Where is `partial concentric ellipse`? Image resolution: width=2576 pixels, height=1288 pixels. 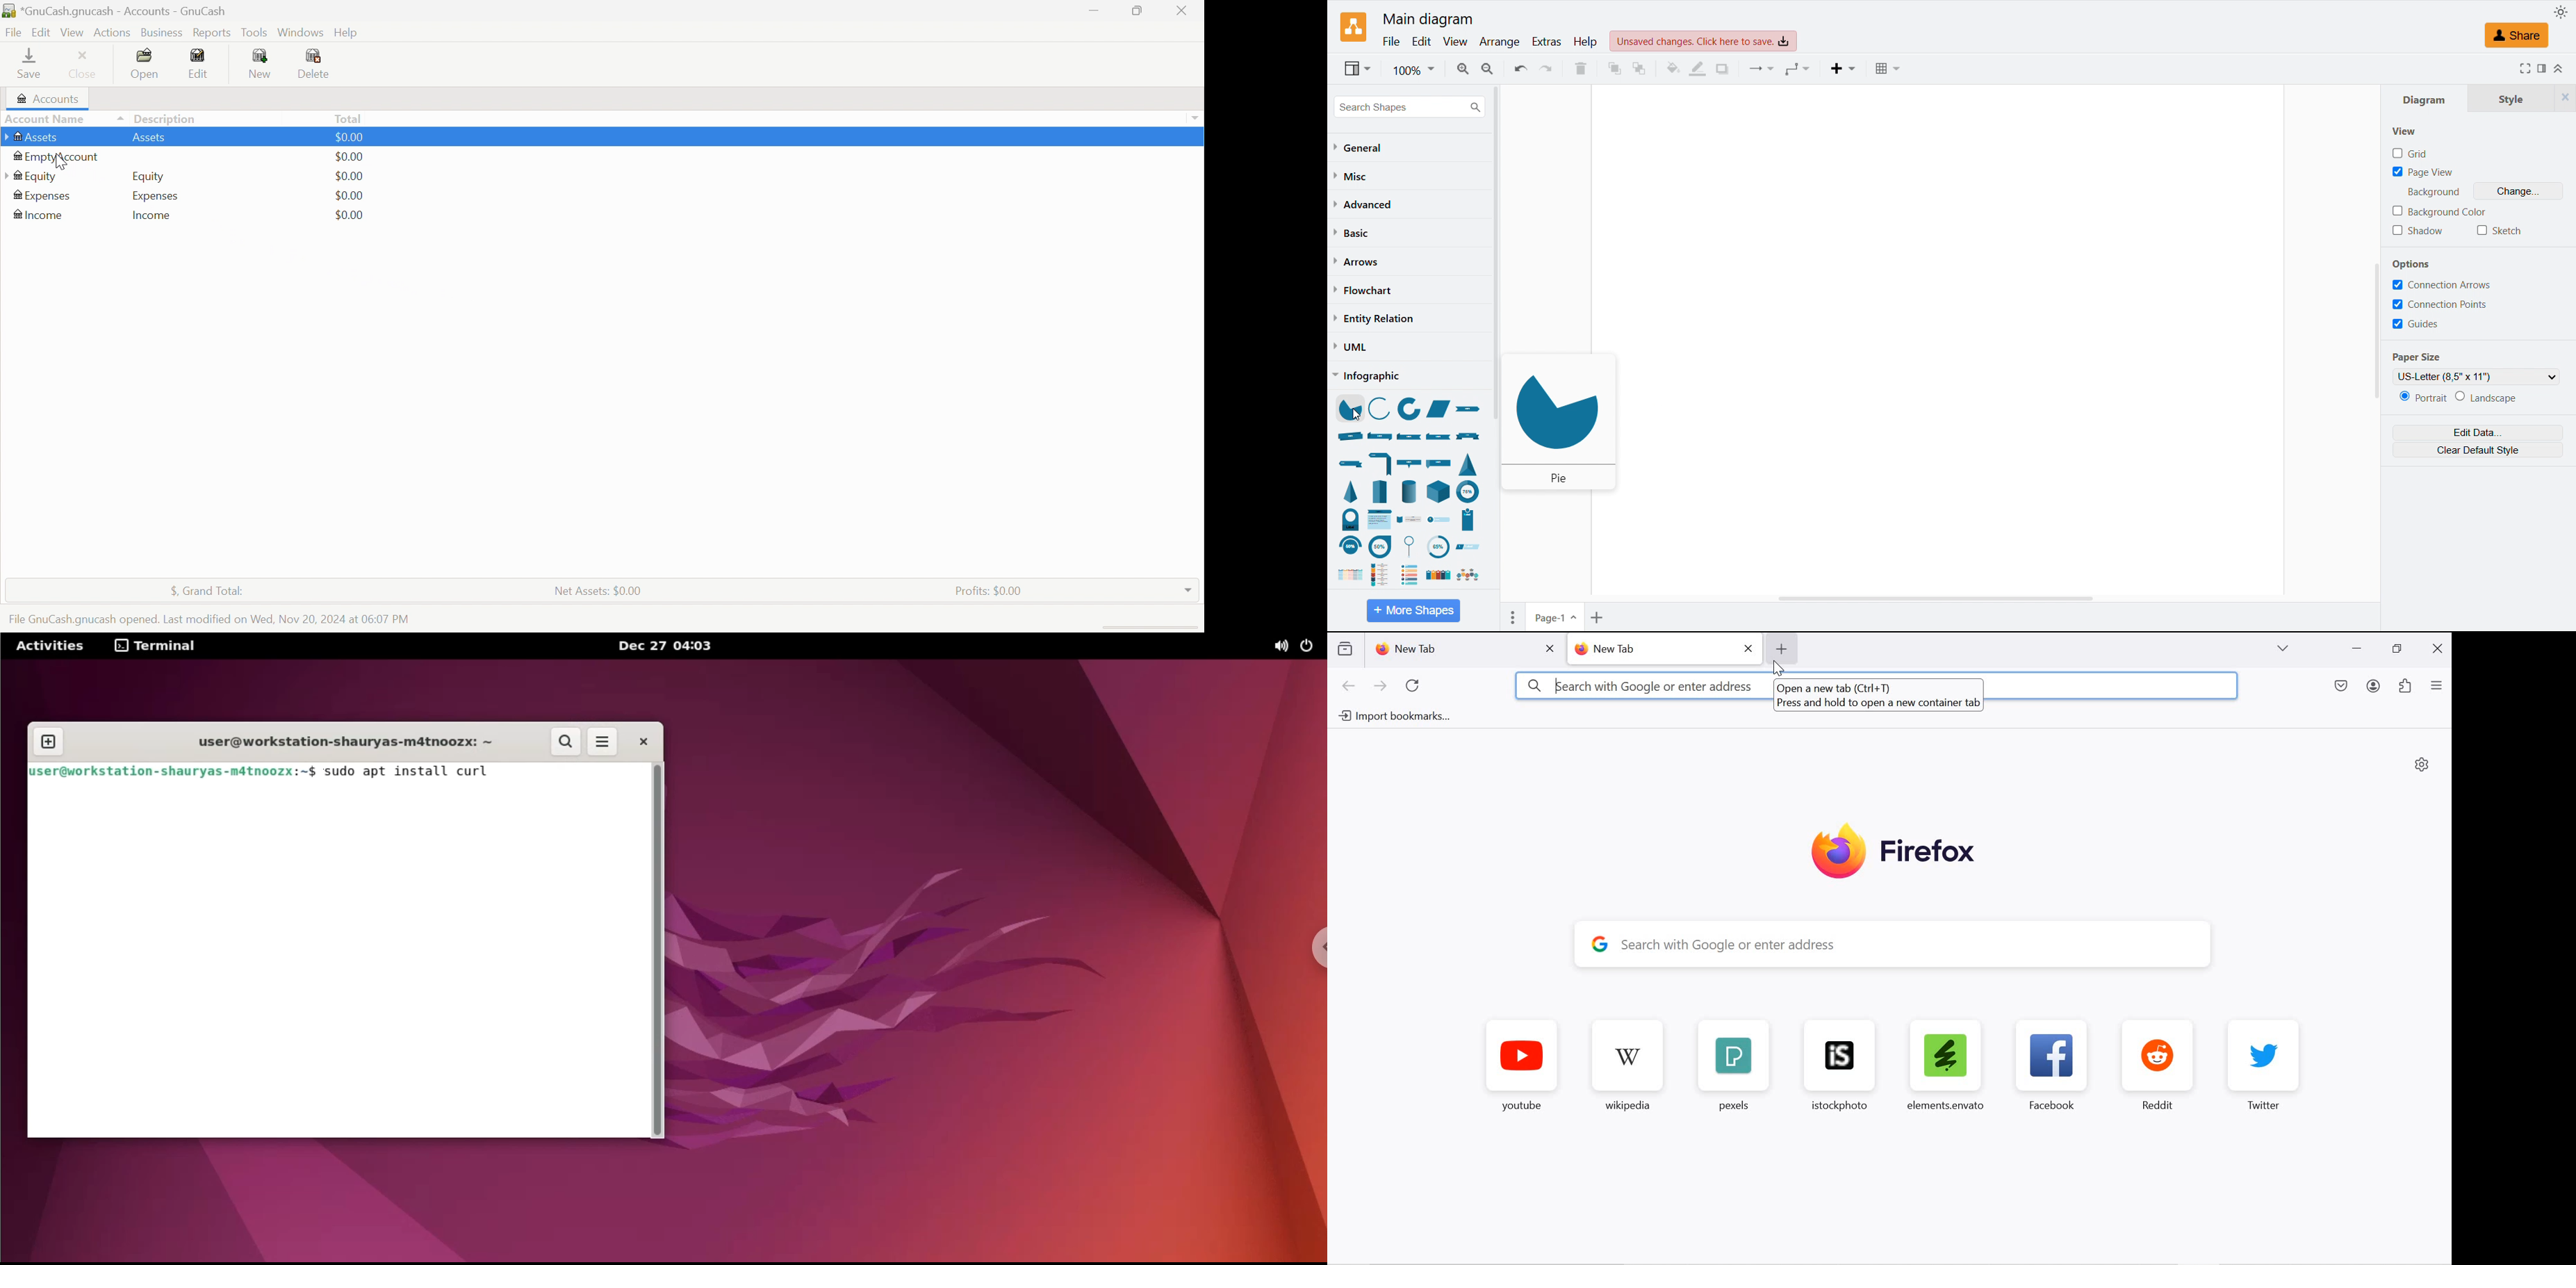
partial concentric ellipse is located at coordinates (1410, 410).